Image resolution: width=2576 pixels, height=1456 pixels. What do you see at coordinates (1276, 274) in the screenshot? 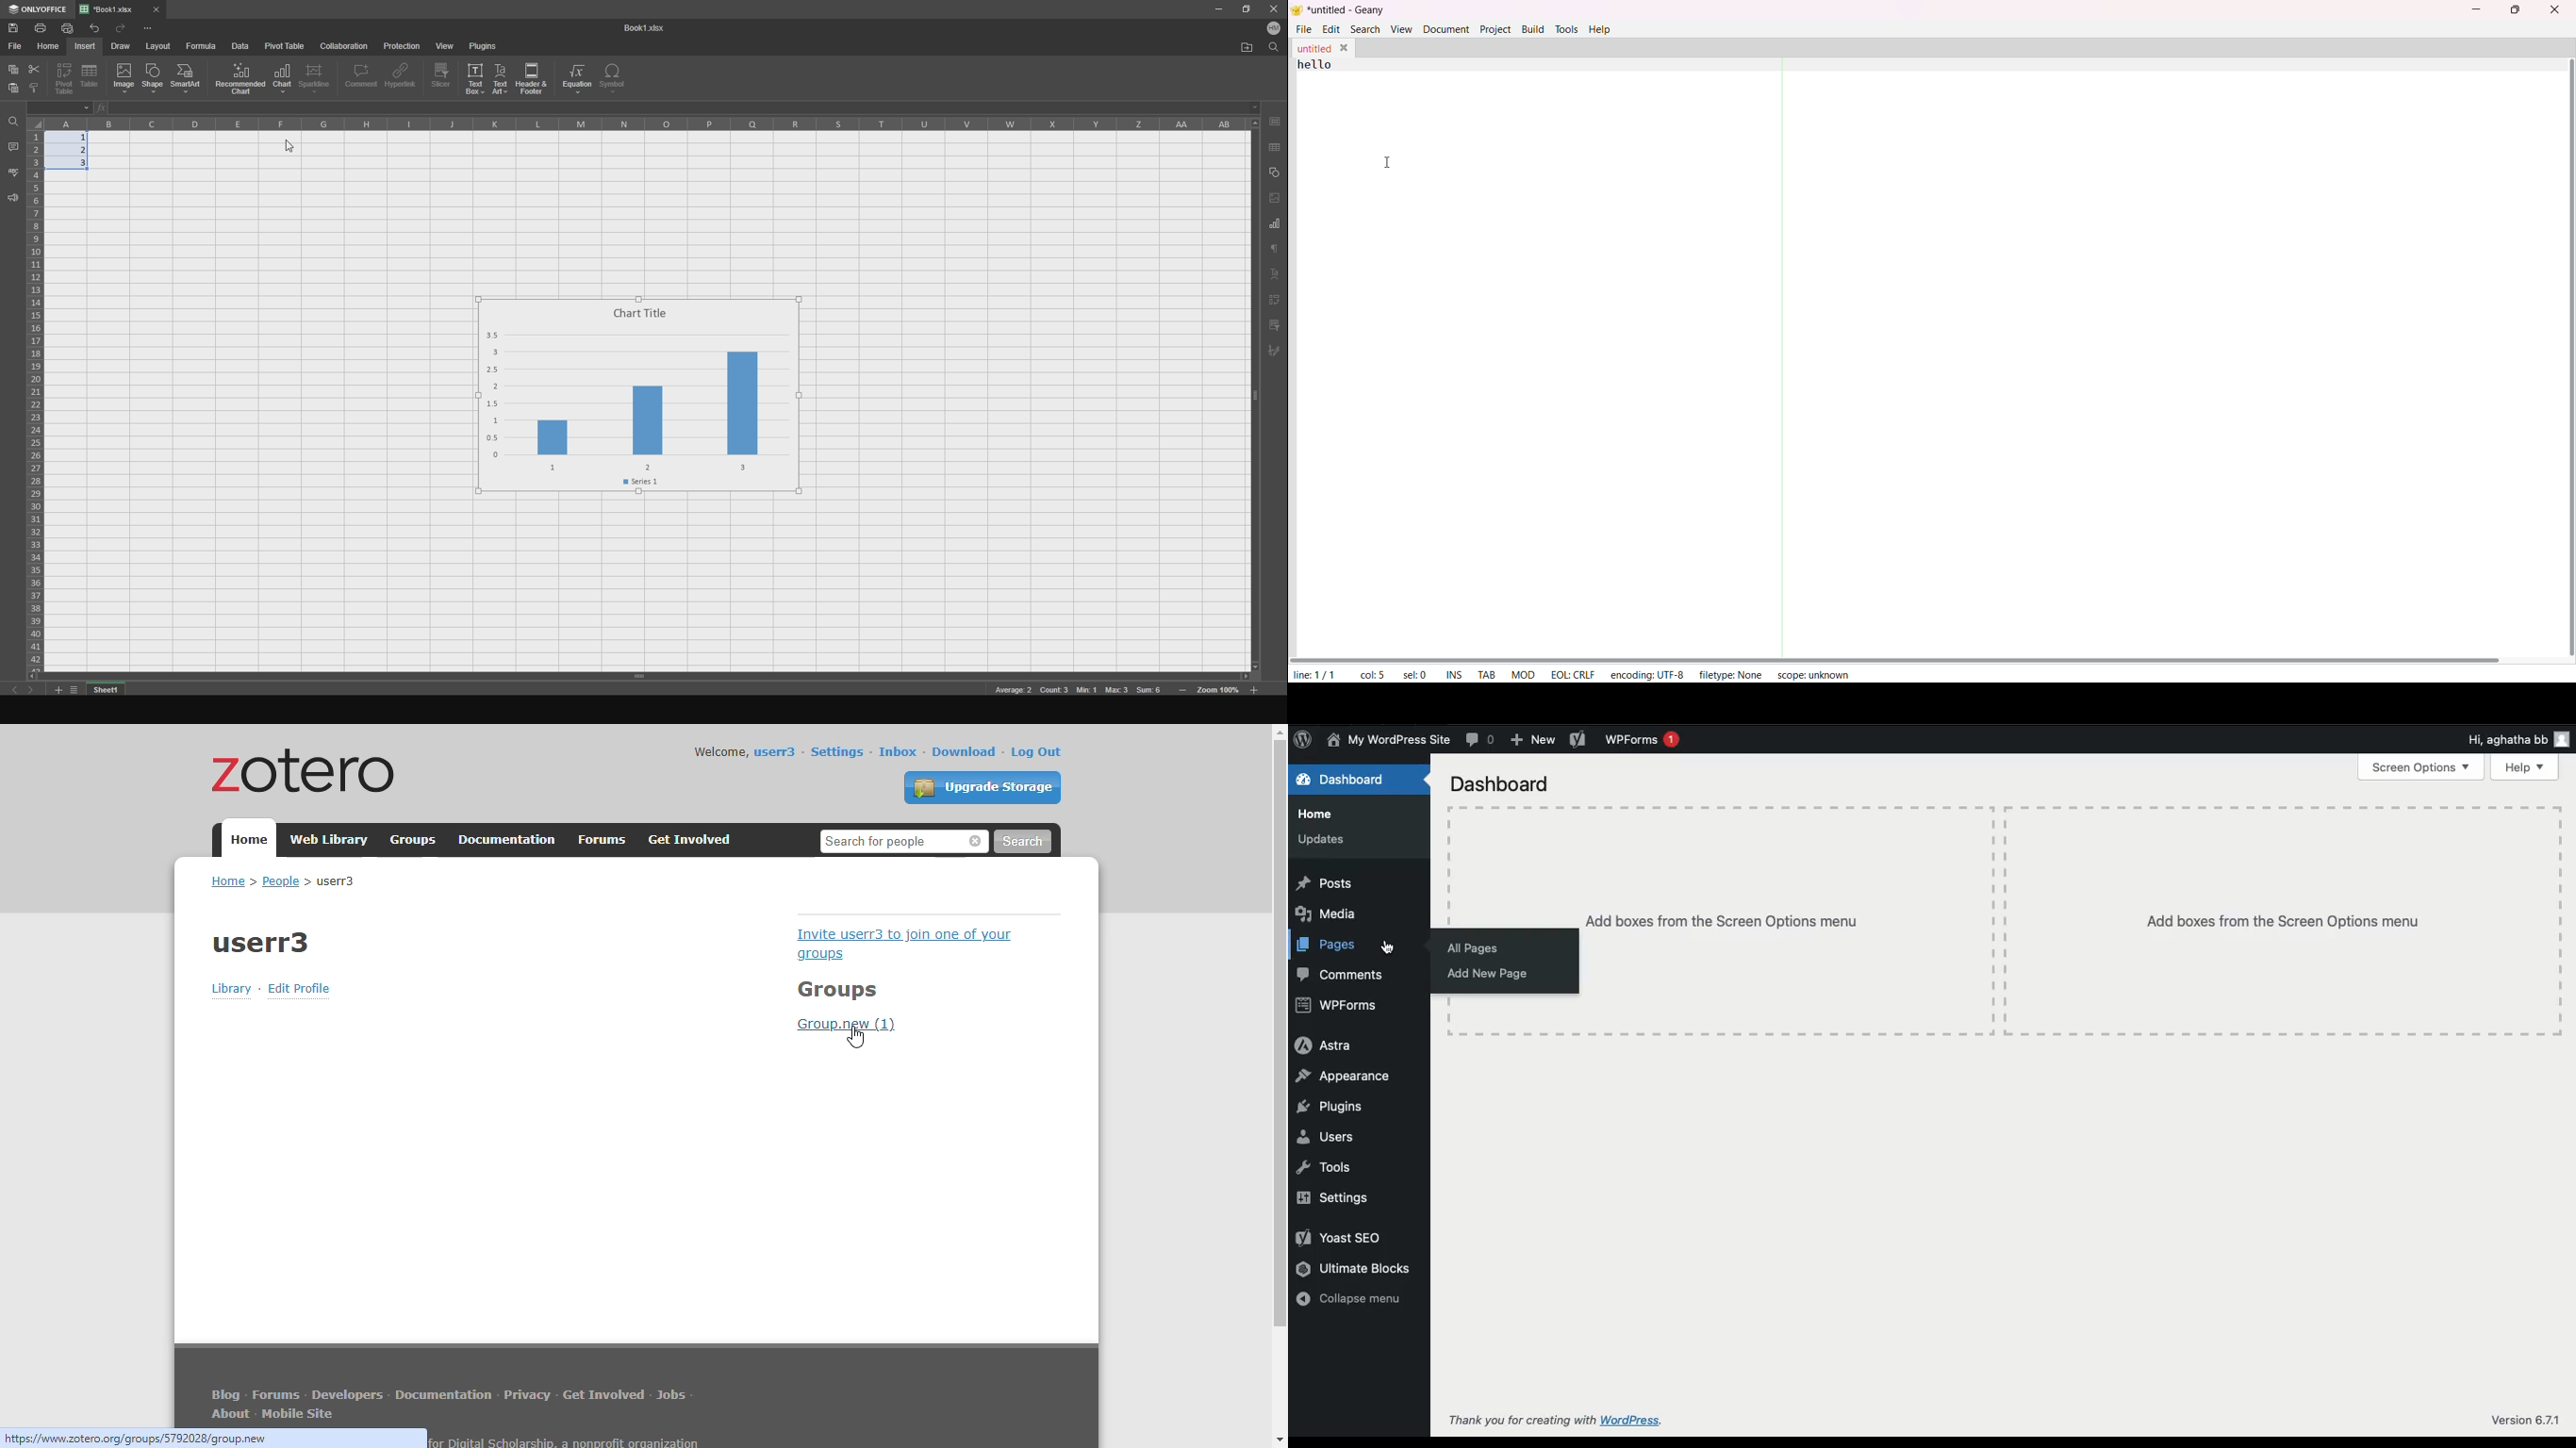
I see `text art` at bounding box center [1276, 274].